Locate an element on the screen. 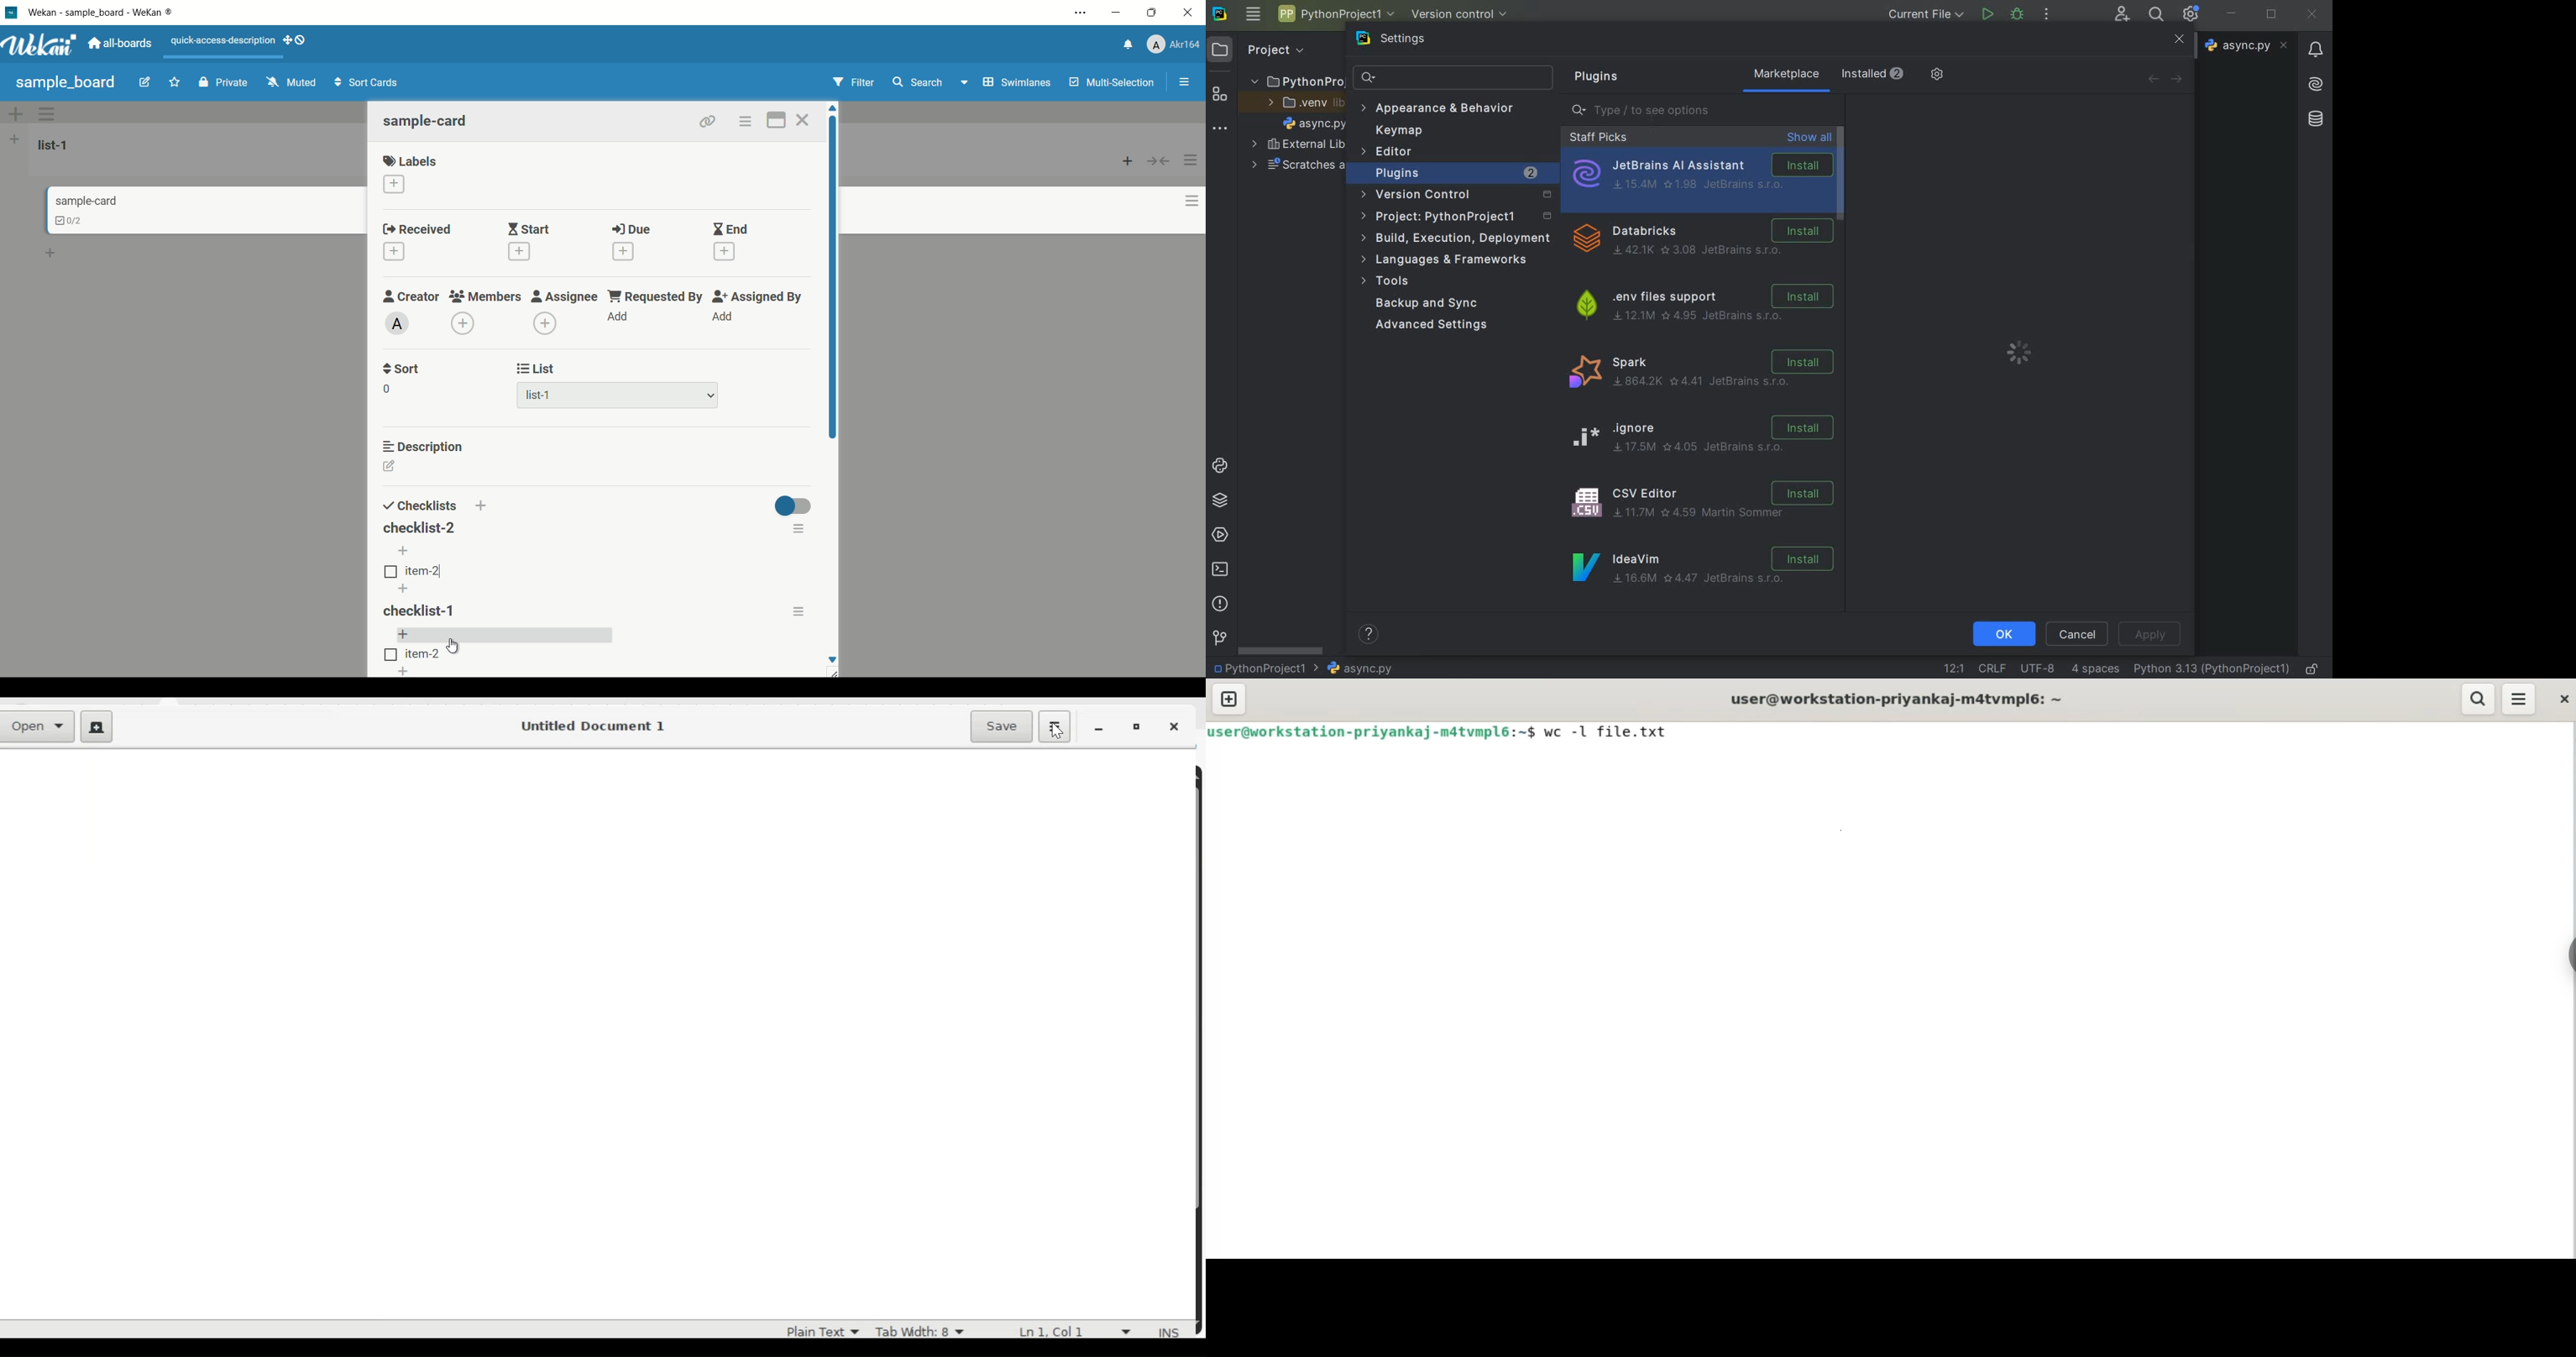  more tool windows is located at coordinates (1220, 131).